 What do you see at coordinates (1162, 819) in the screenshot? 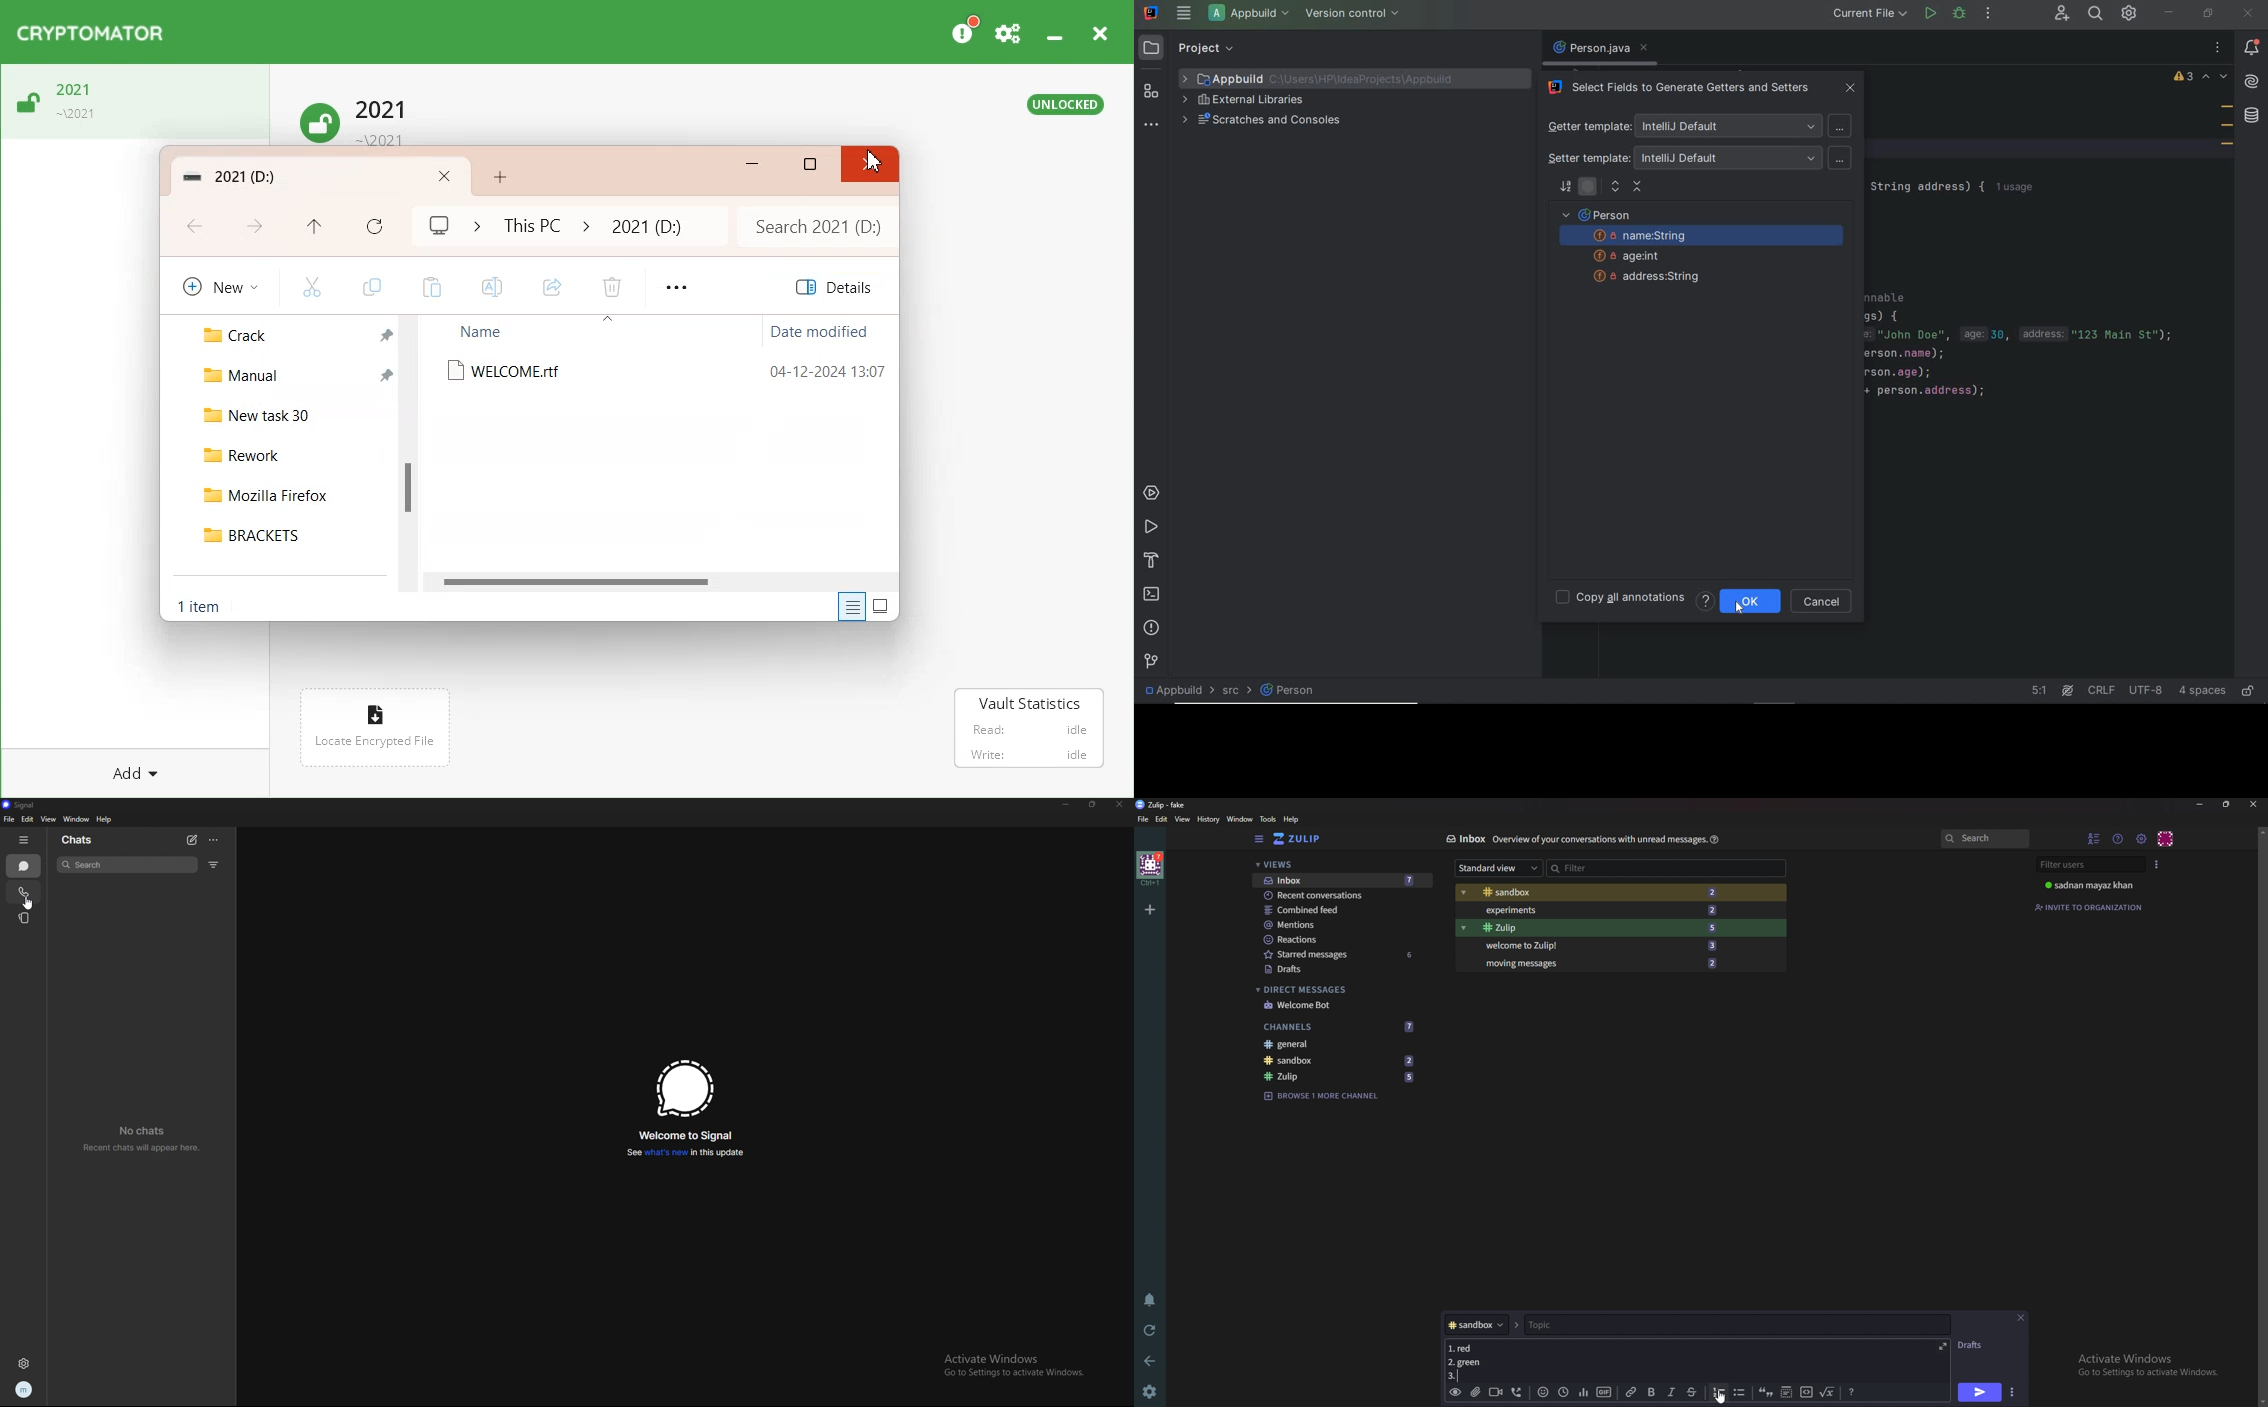
I see `Edit` at bounding box center [1162, 819].